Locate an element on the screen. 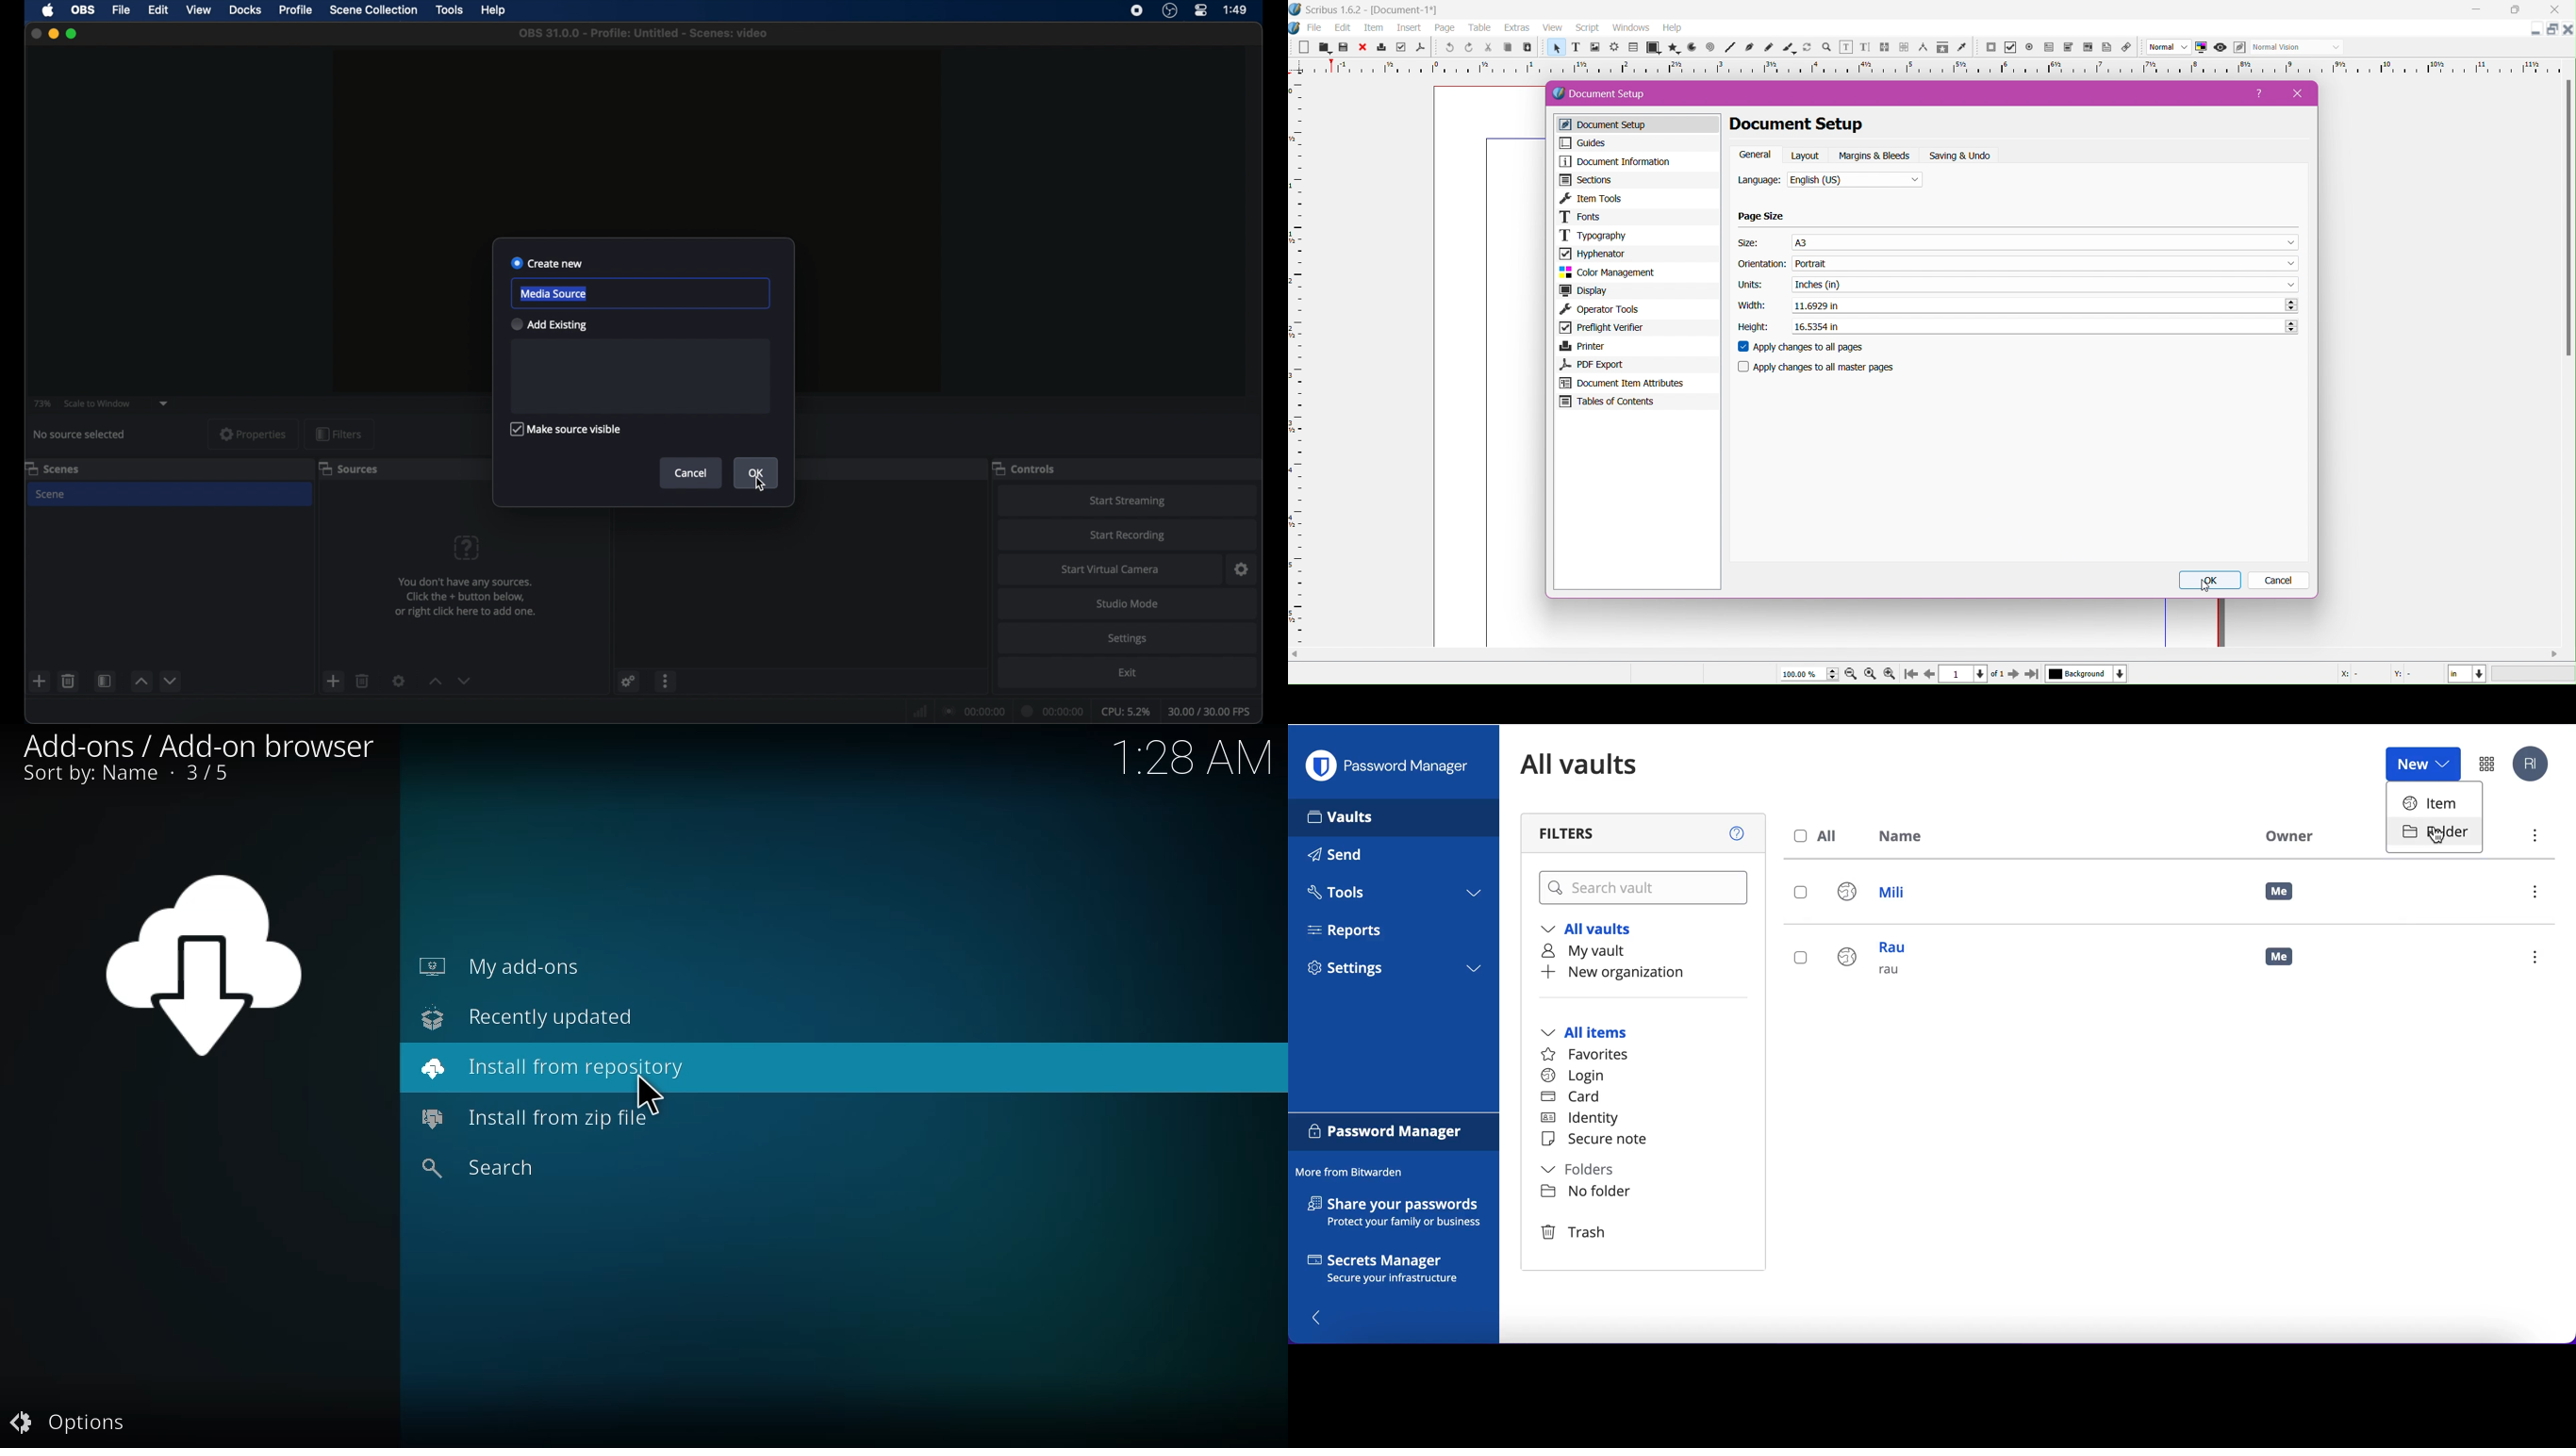  cursor is located at coordinates (2440, 838).